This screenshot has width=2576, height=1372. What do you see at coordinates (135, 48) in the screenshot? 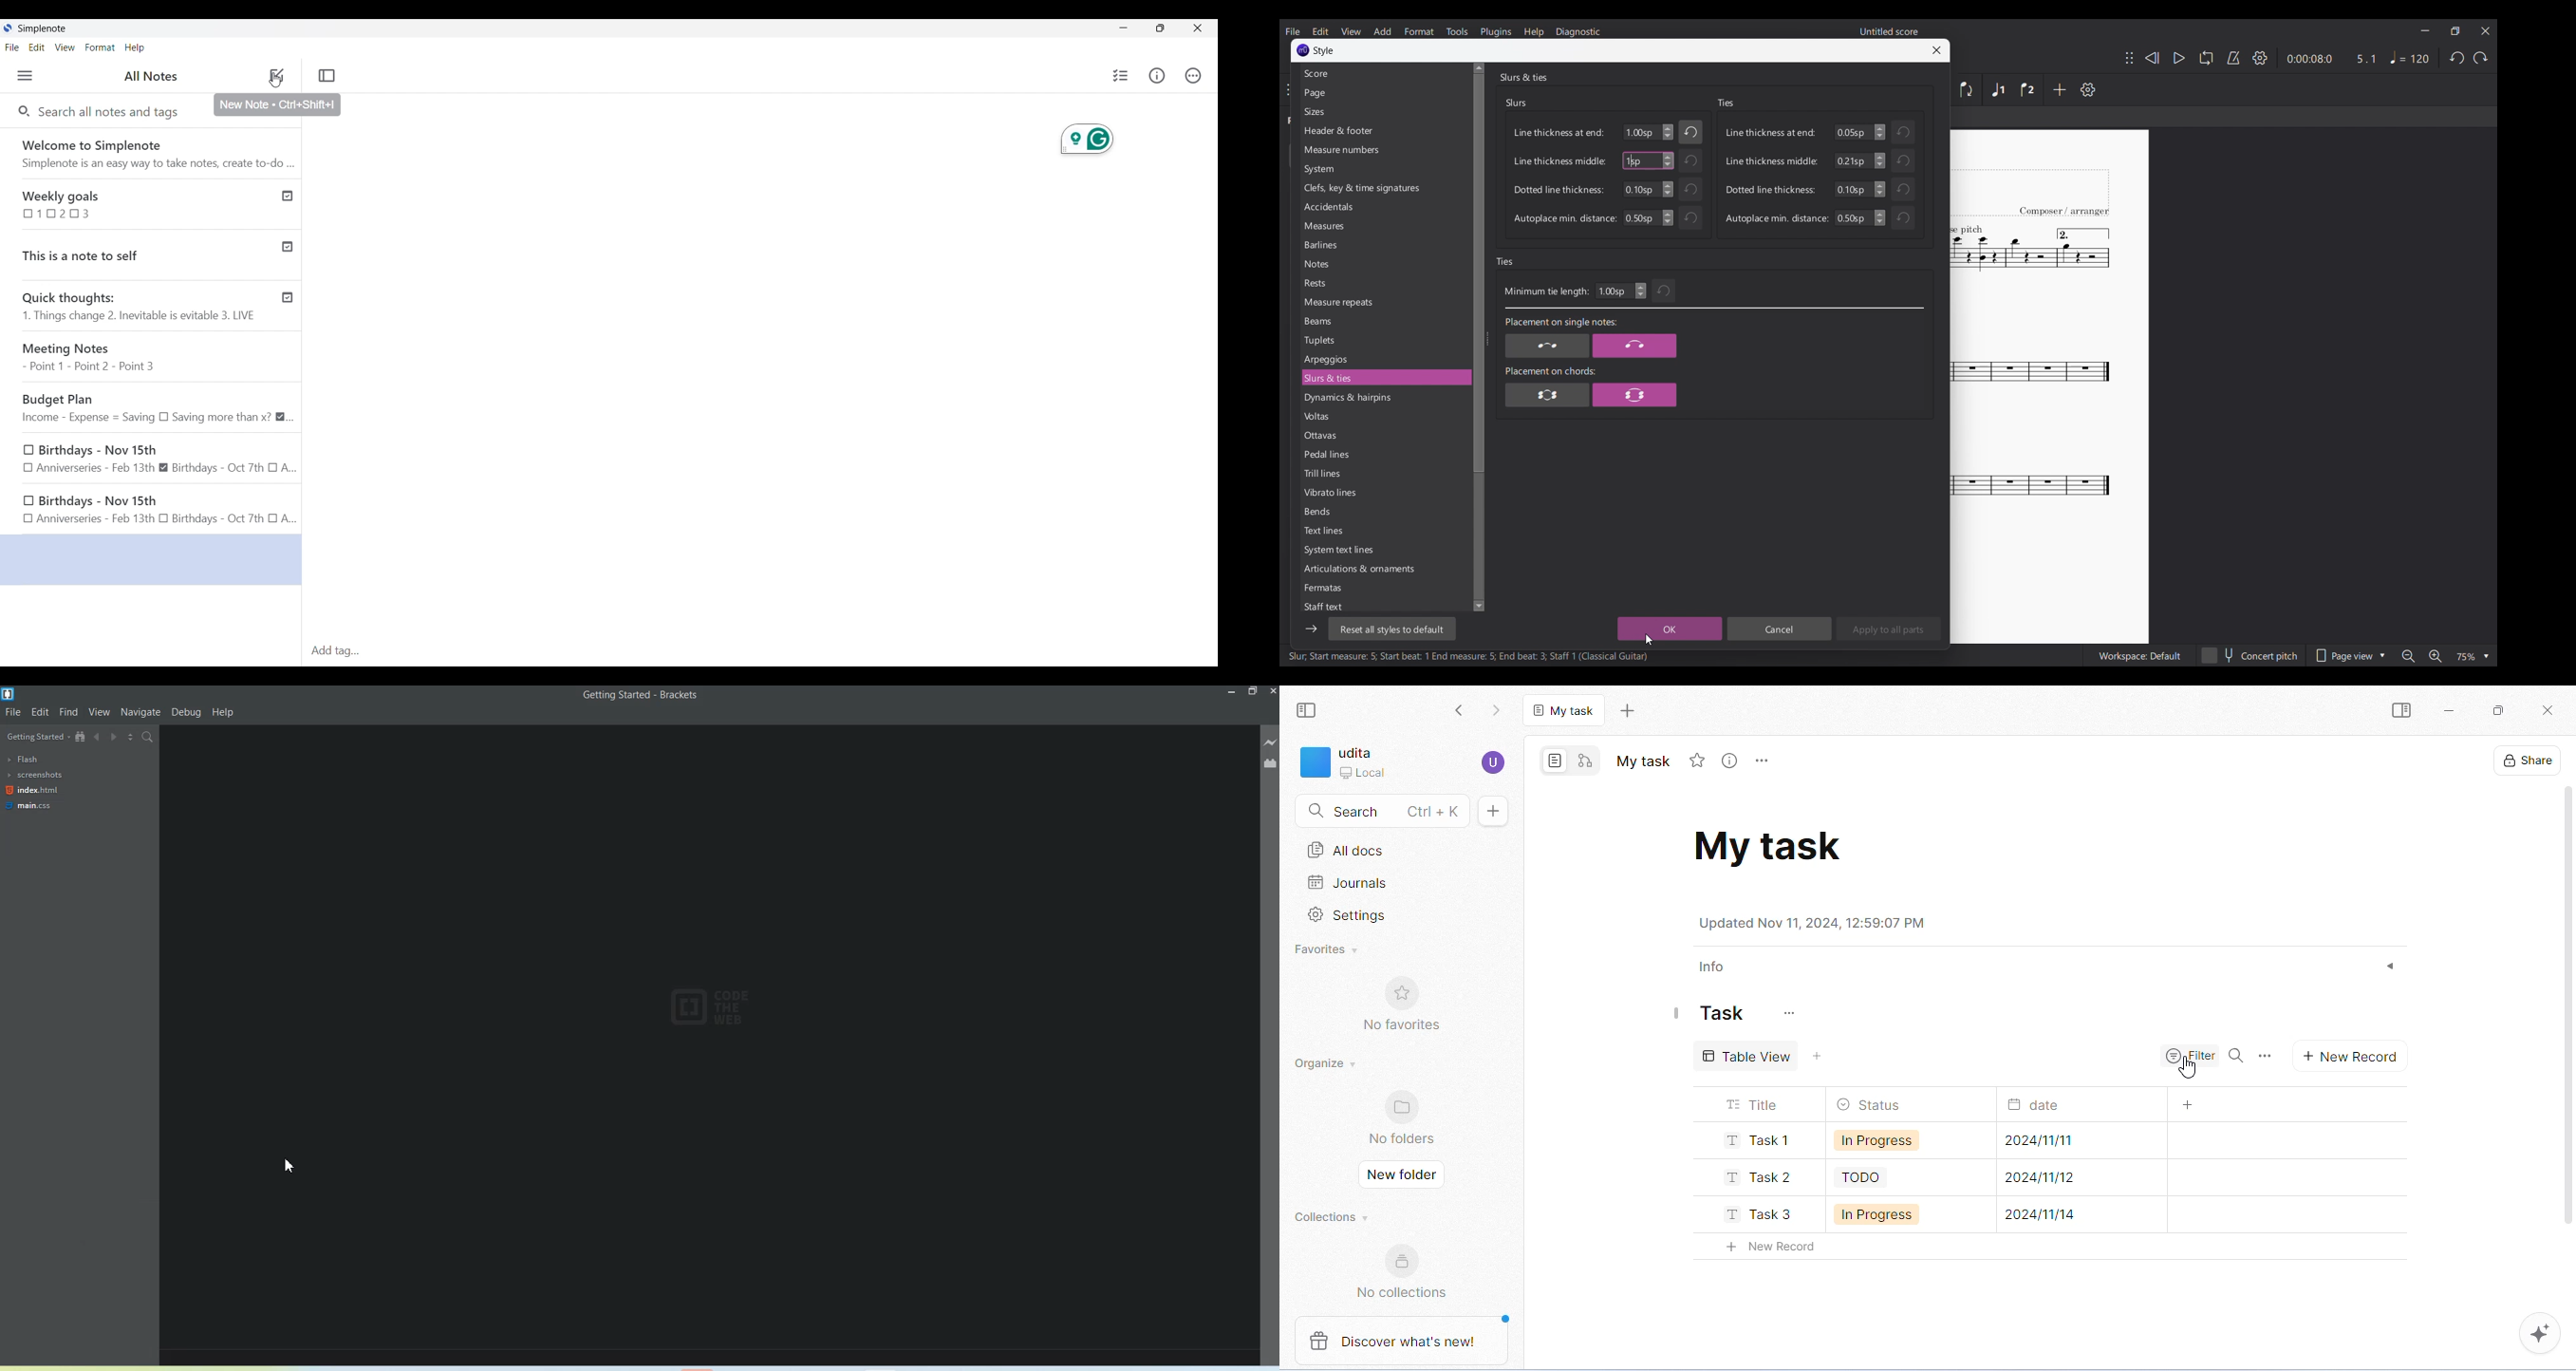
I see `Help menu` at bounding box center [135, 48].